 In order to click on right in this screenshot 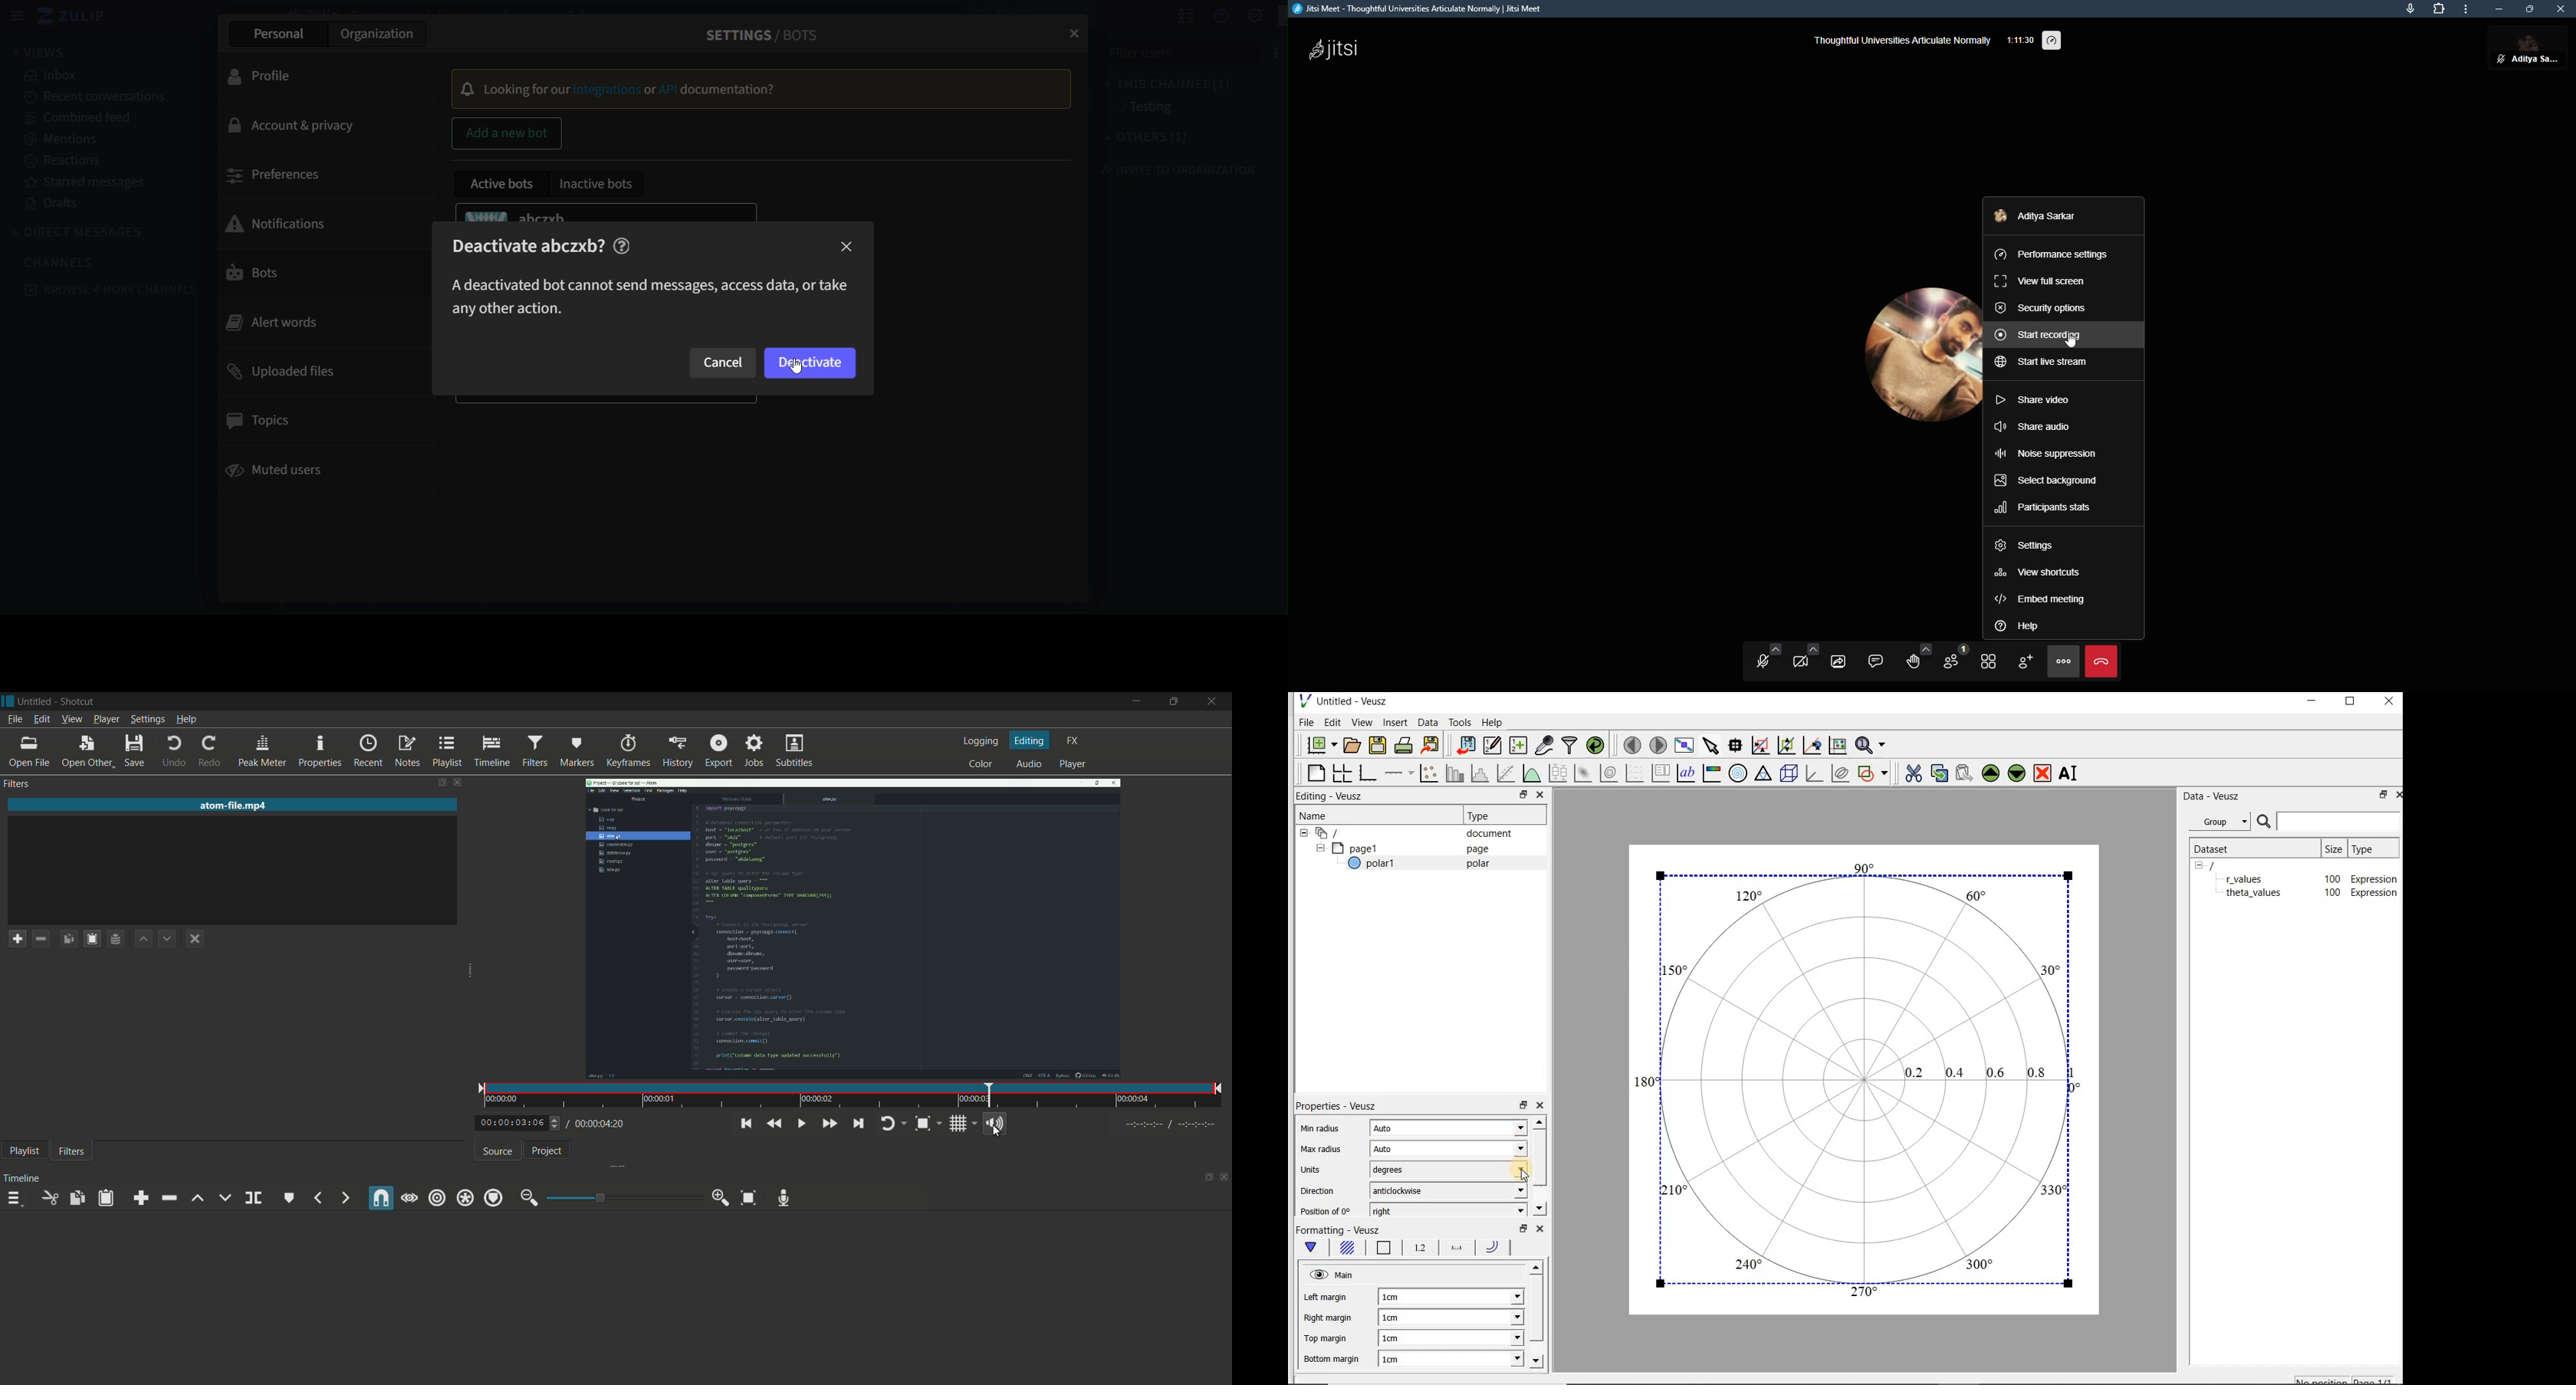, I will do `click(1404, 1210)`.